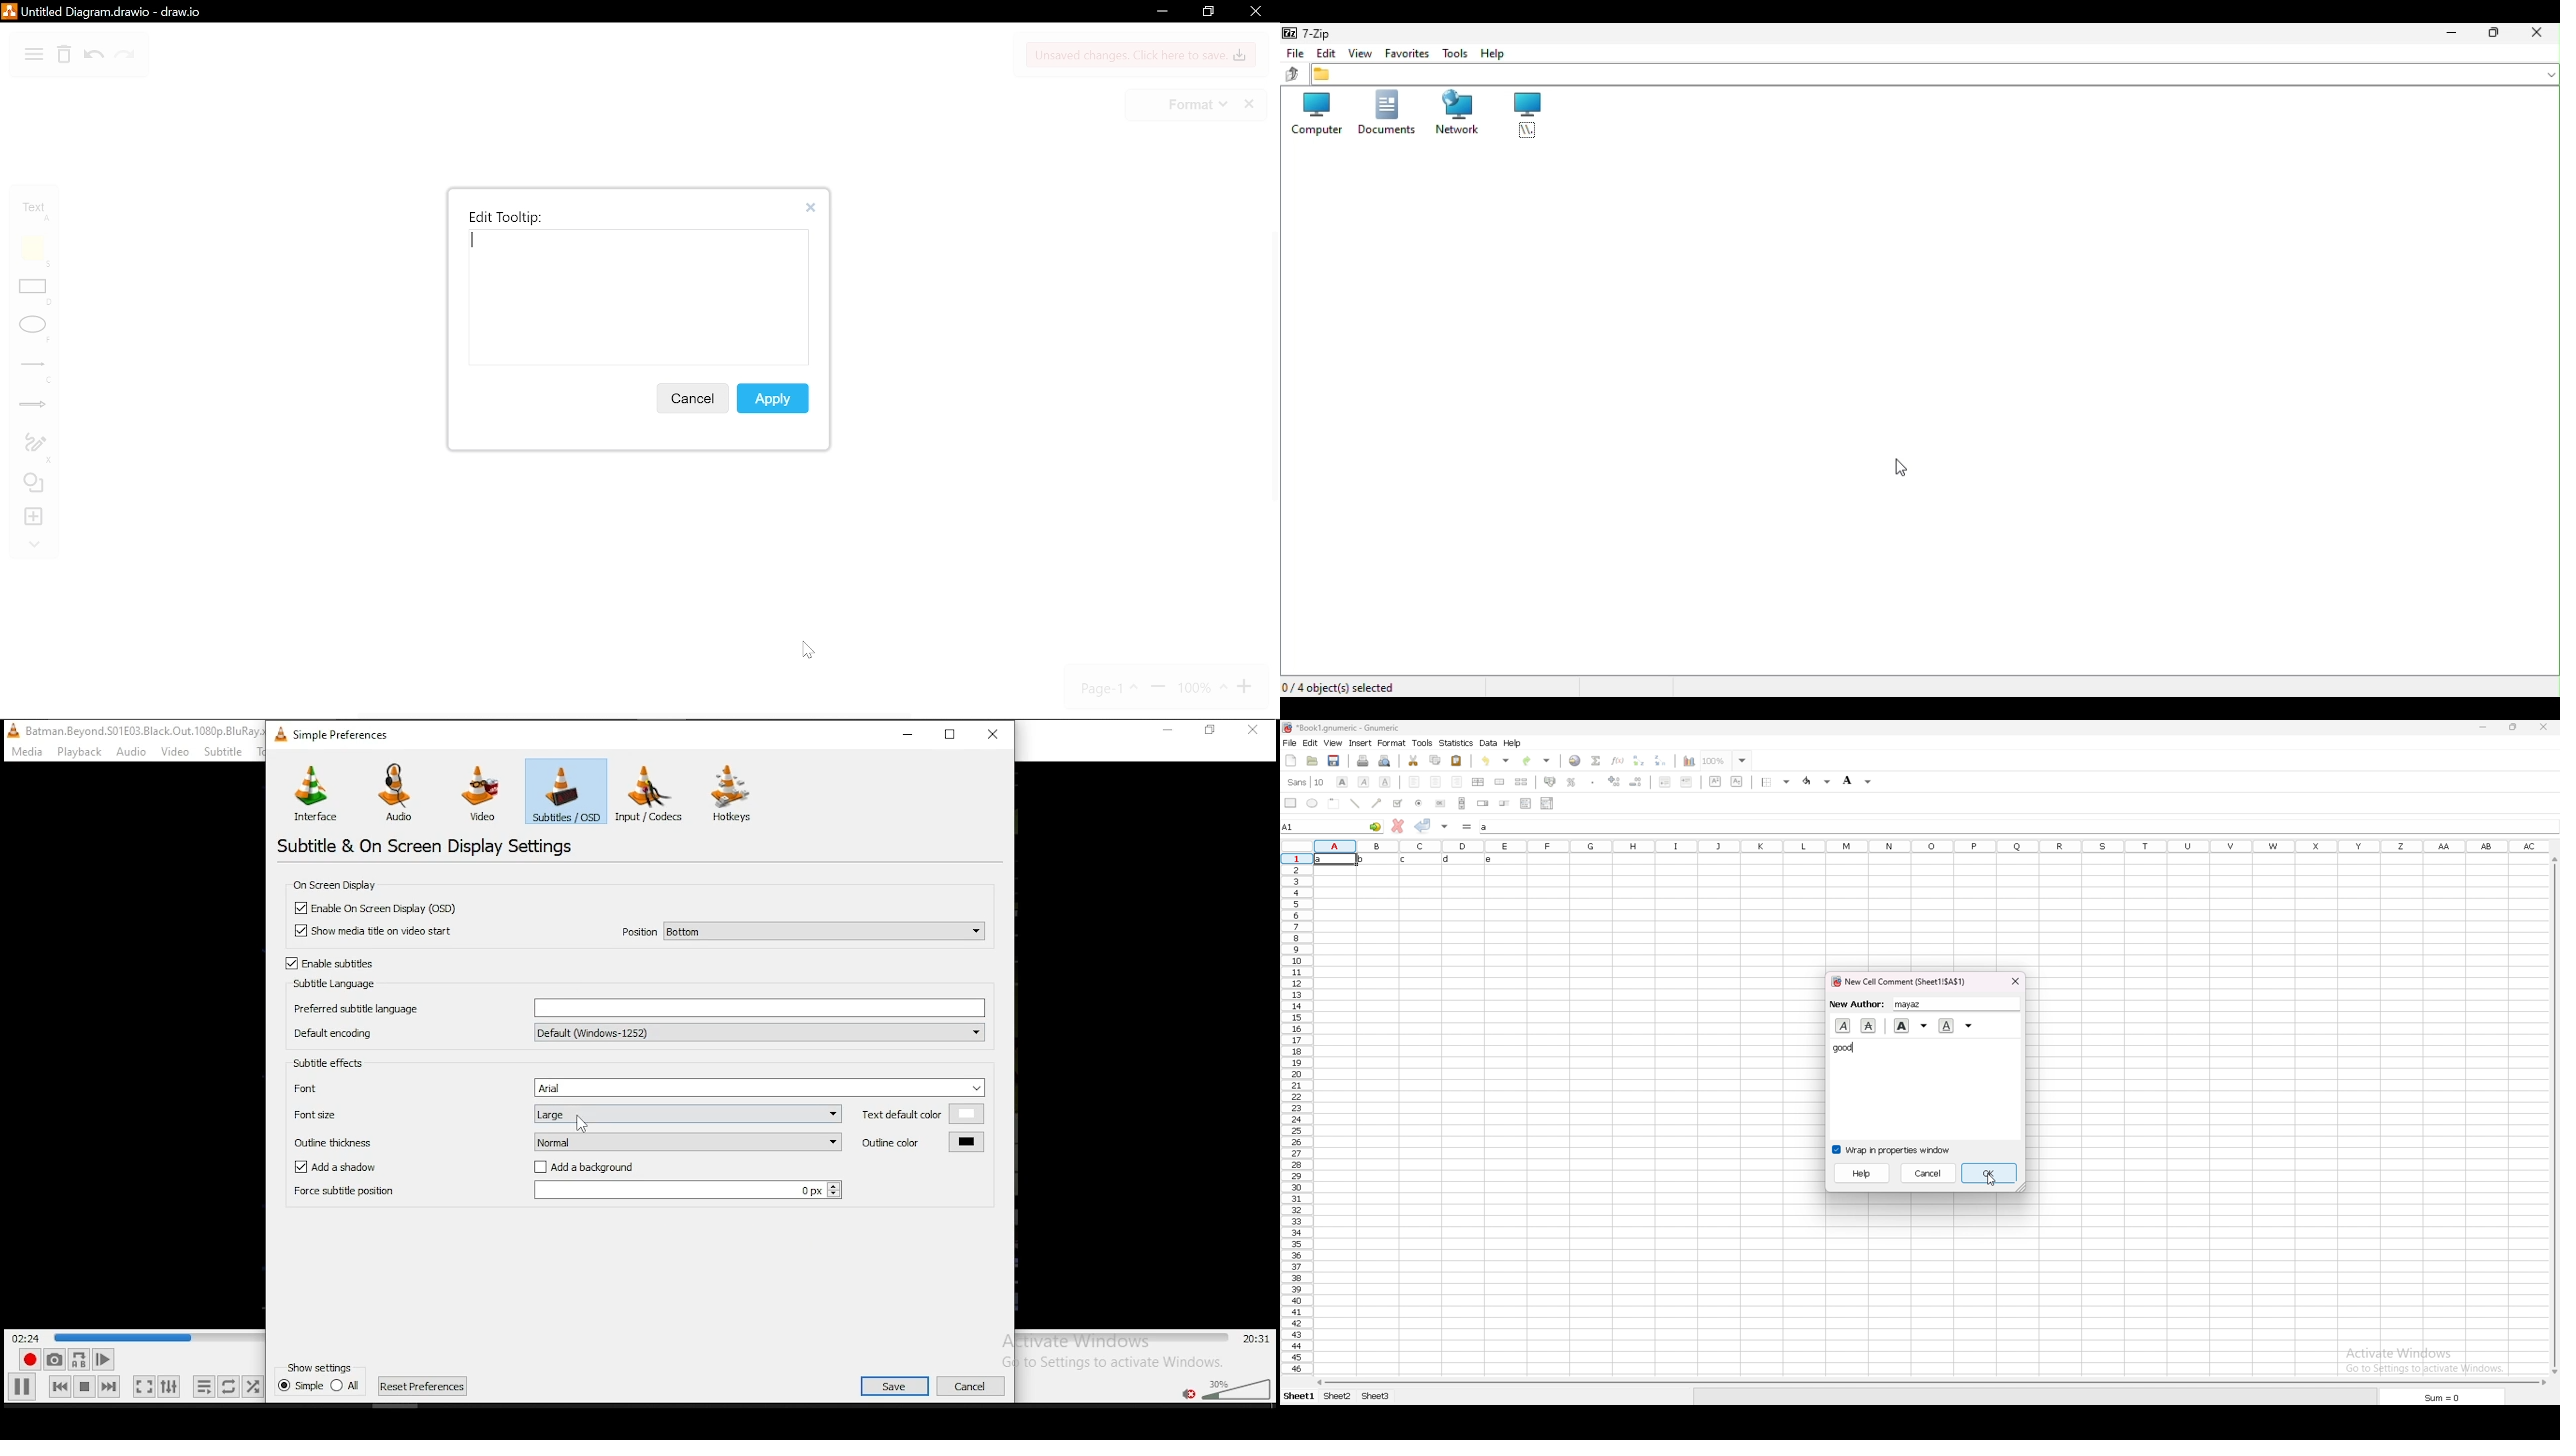 The width and height of the screenshot is (2576, 1456). Describe the element at coordinates (346, 1168) in the screenshot. I see `checkbox: add a shadow` at that location.